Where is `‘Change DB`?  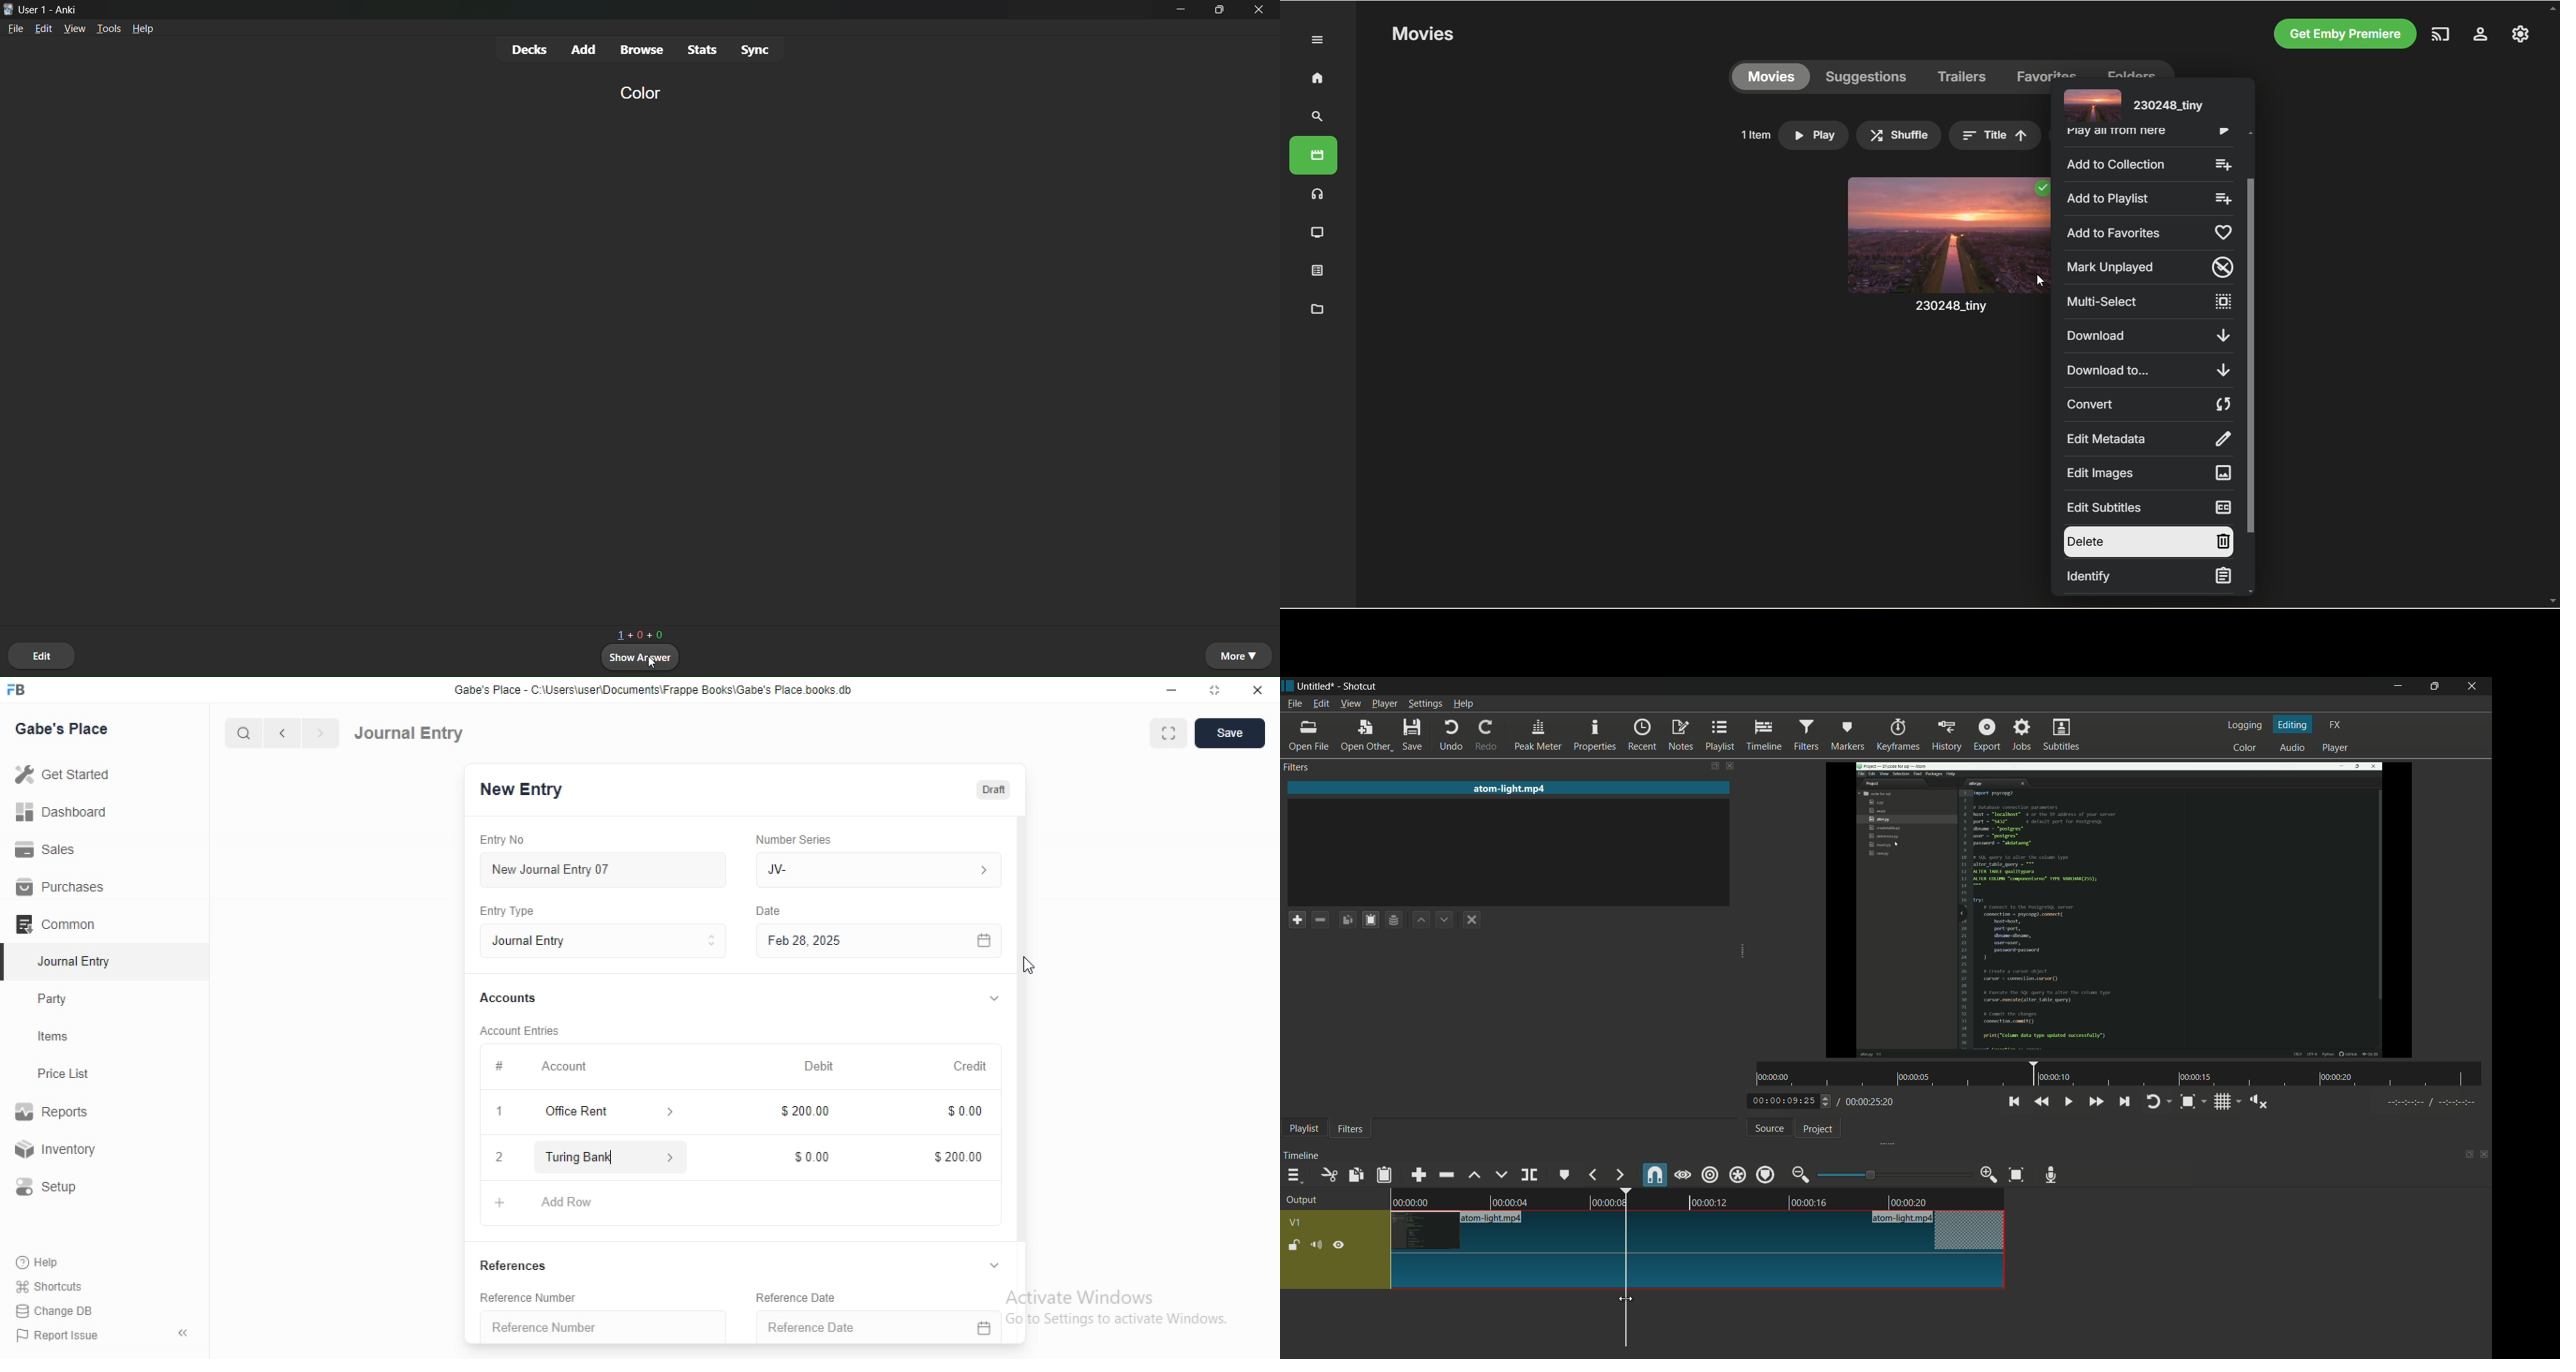
‘Change DB is located at coordinates (55, 1311).